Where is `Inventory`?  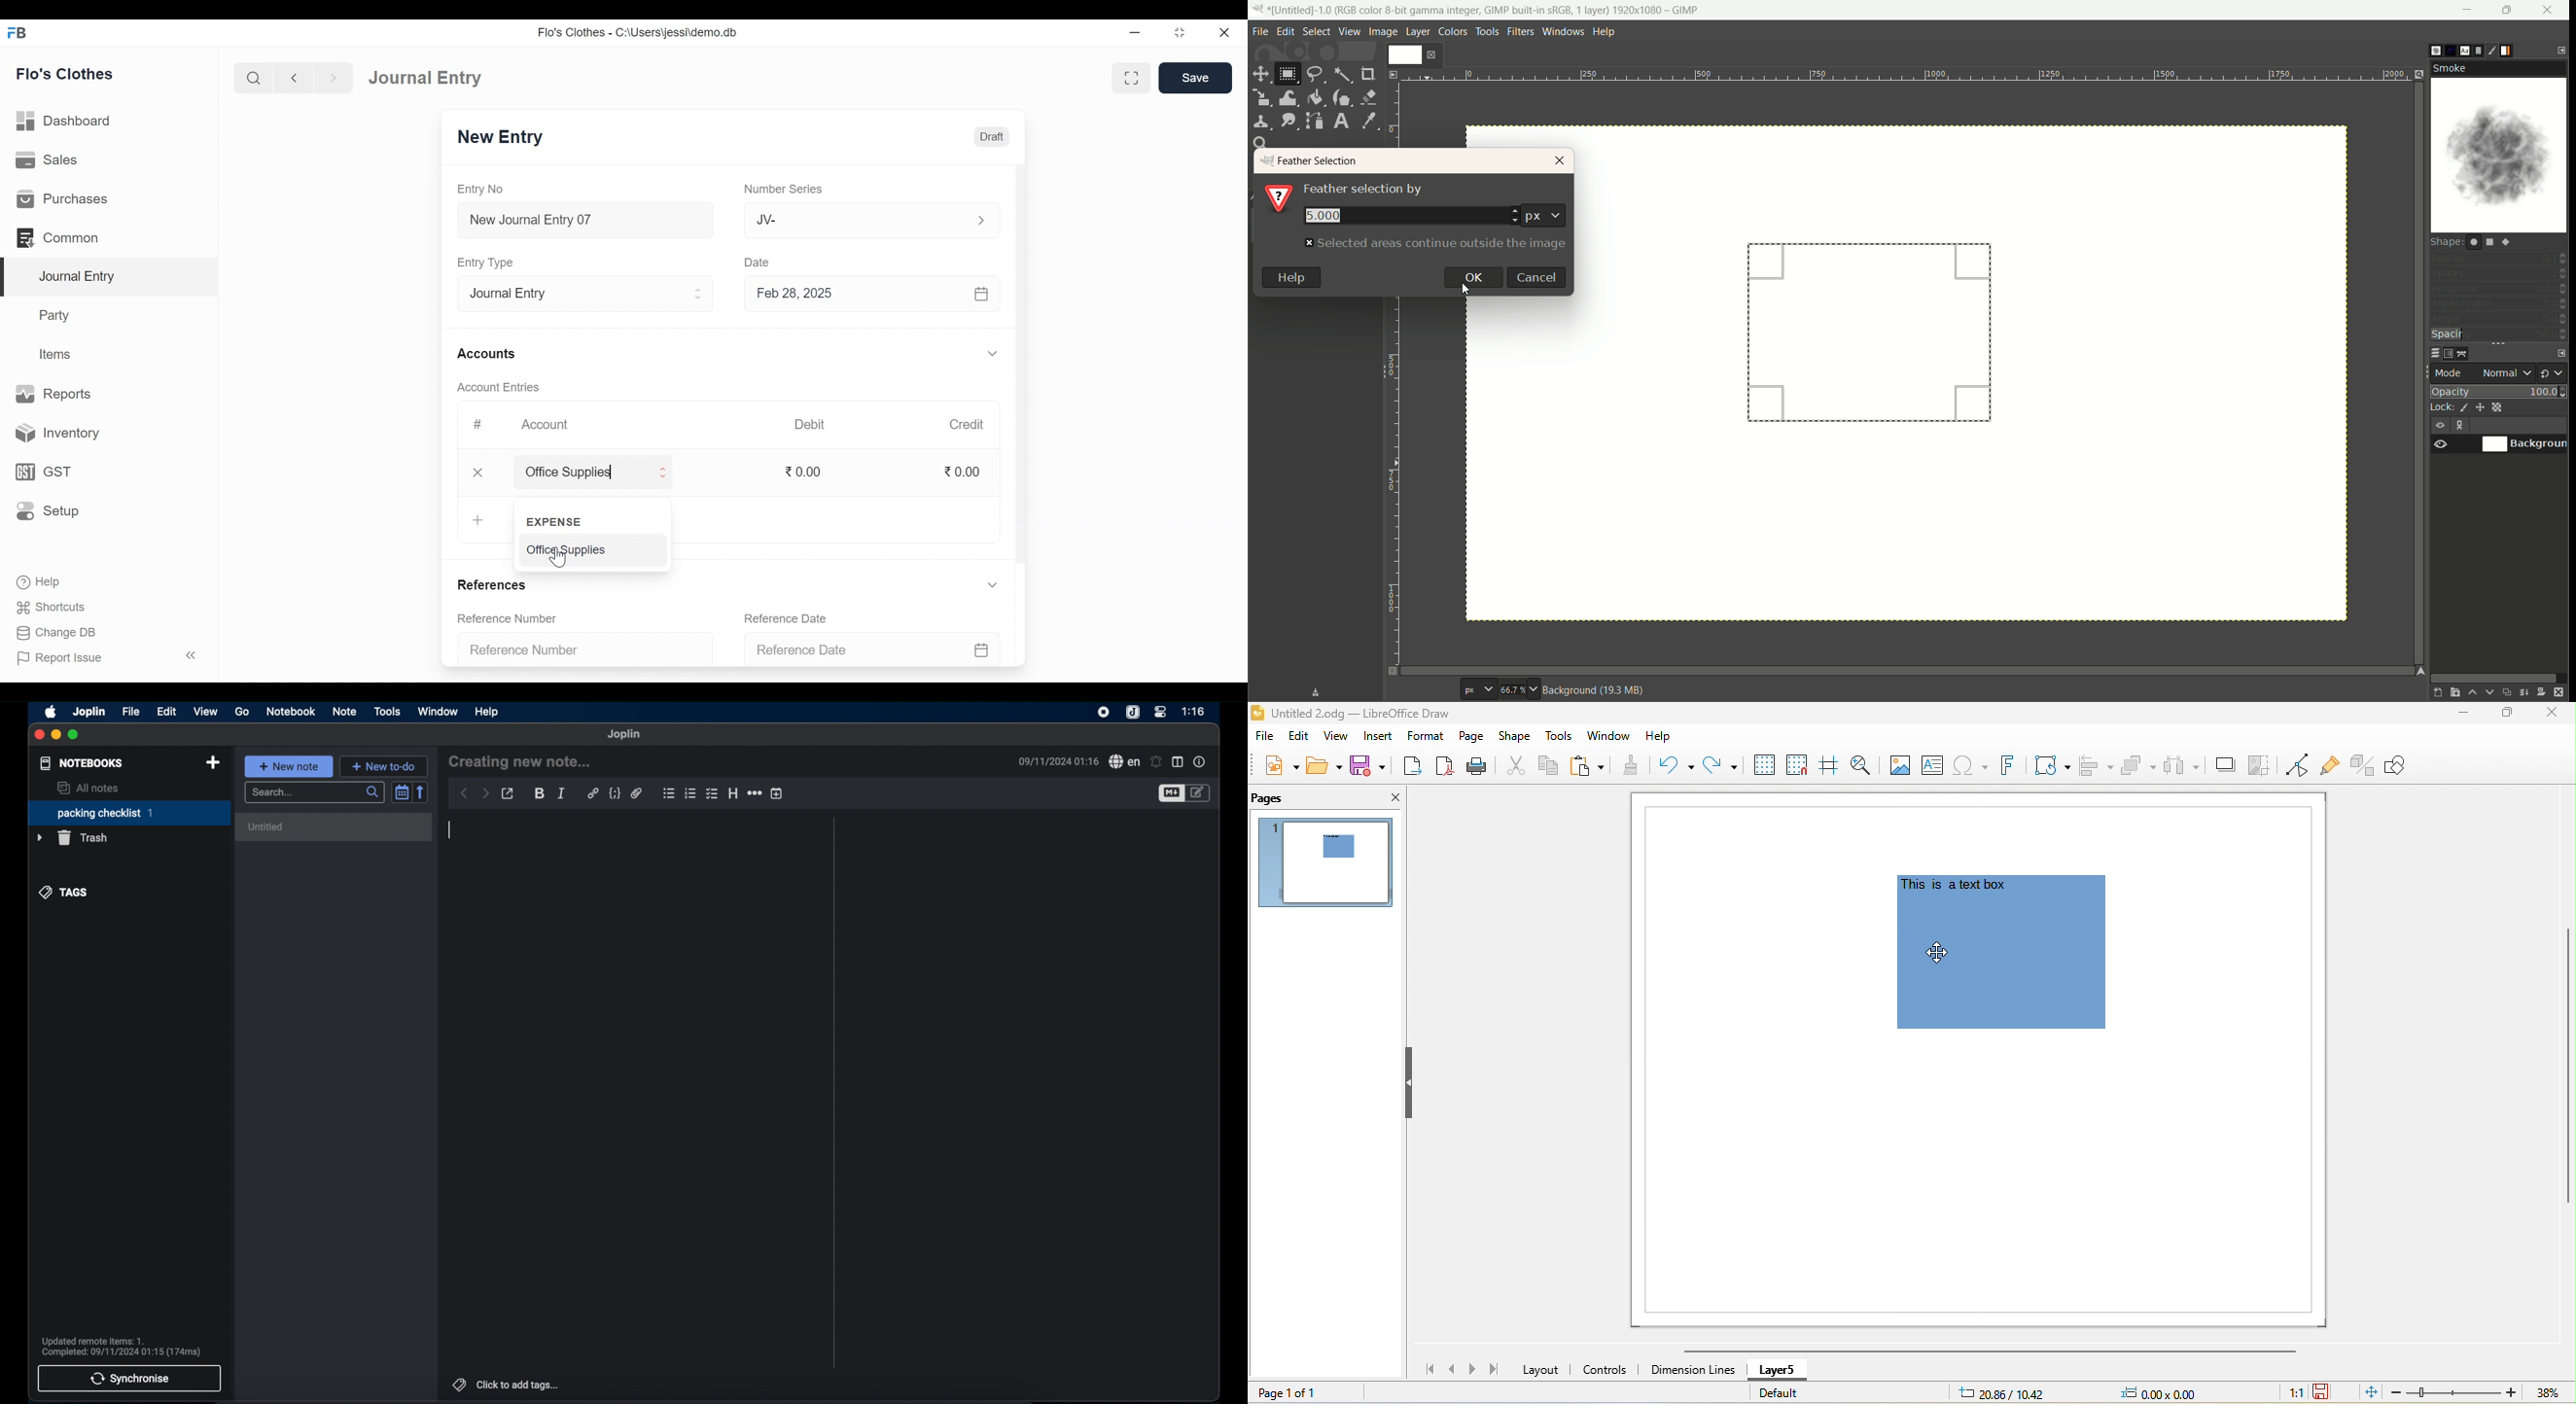
Inventory is located at coordinates (53, 434).